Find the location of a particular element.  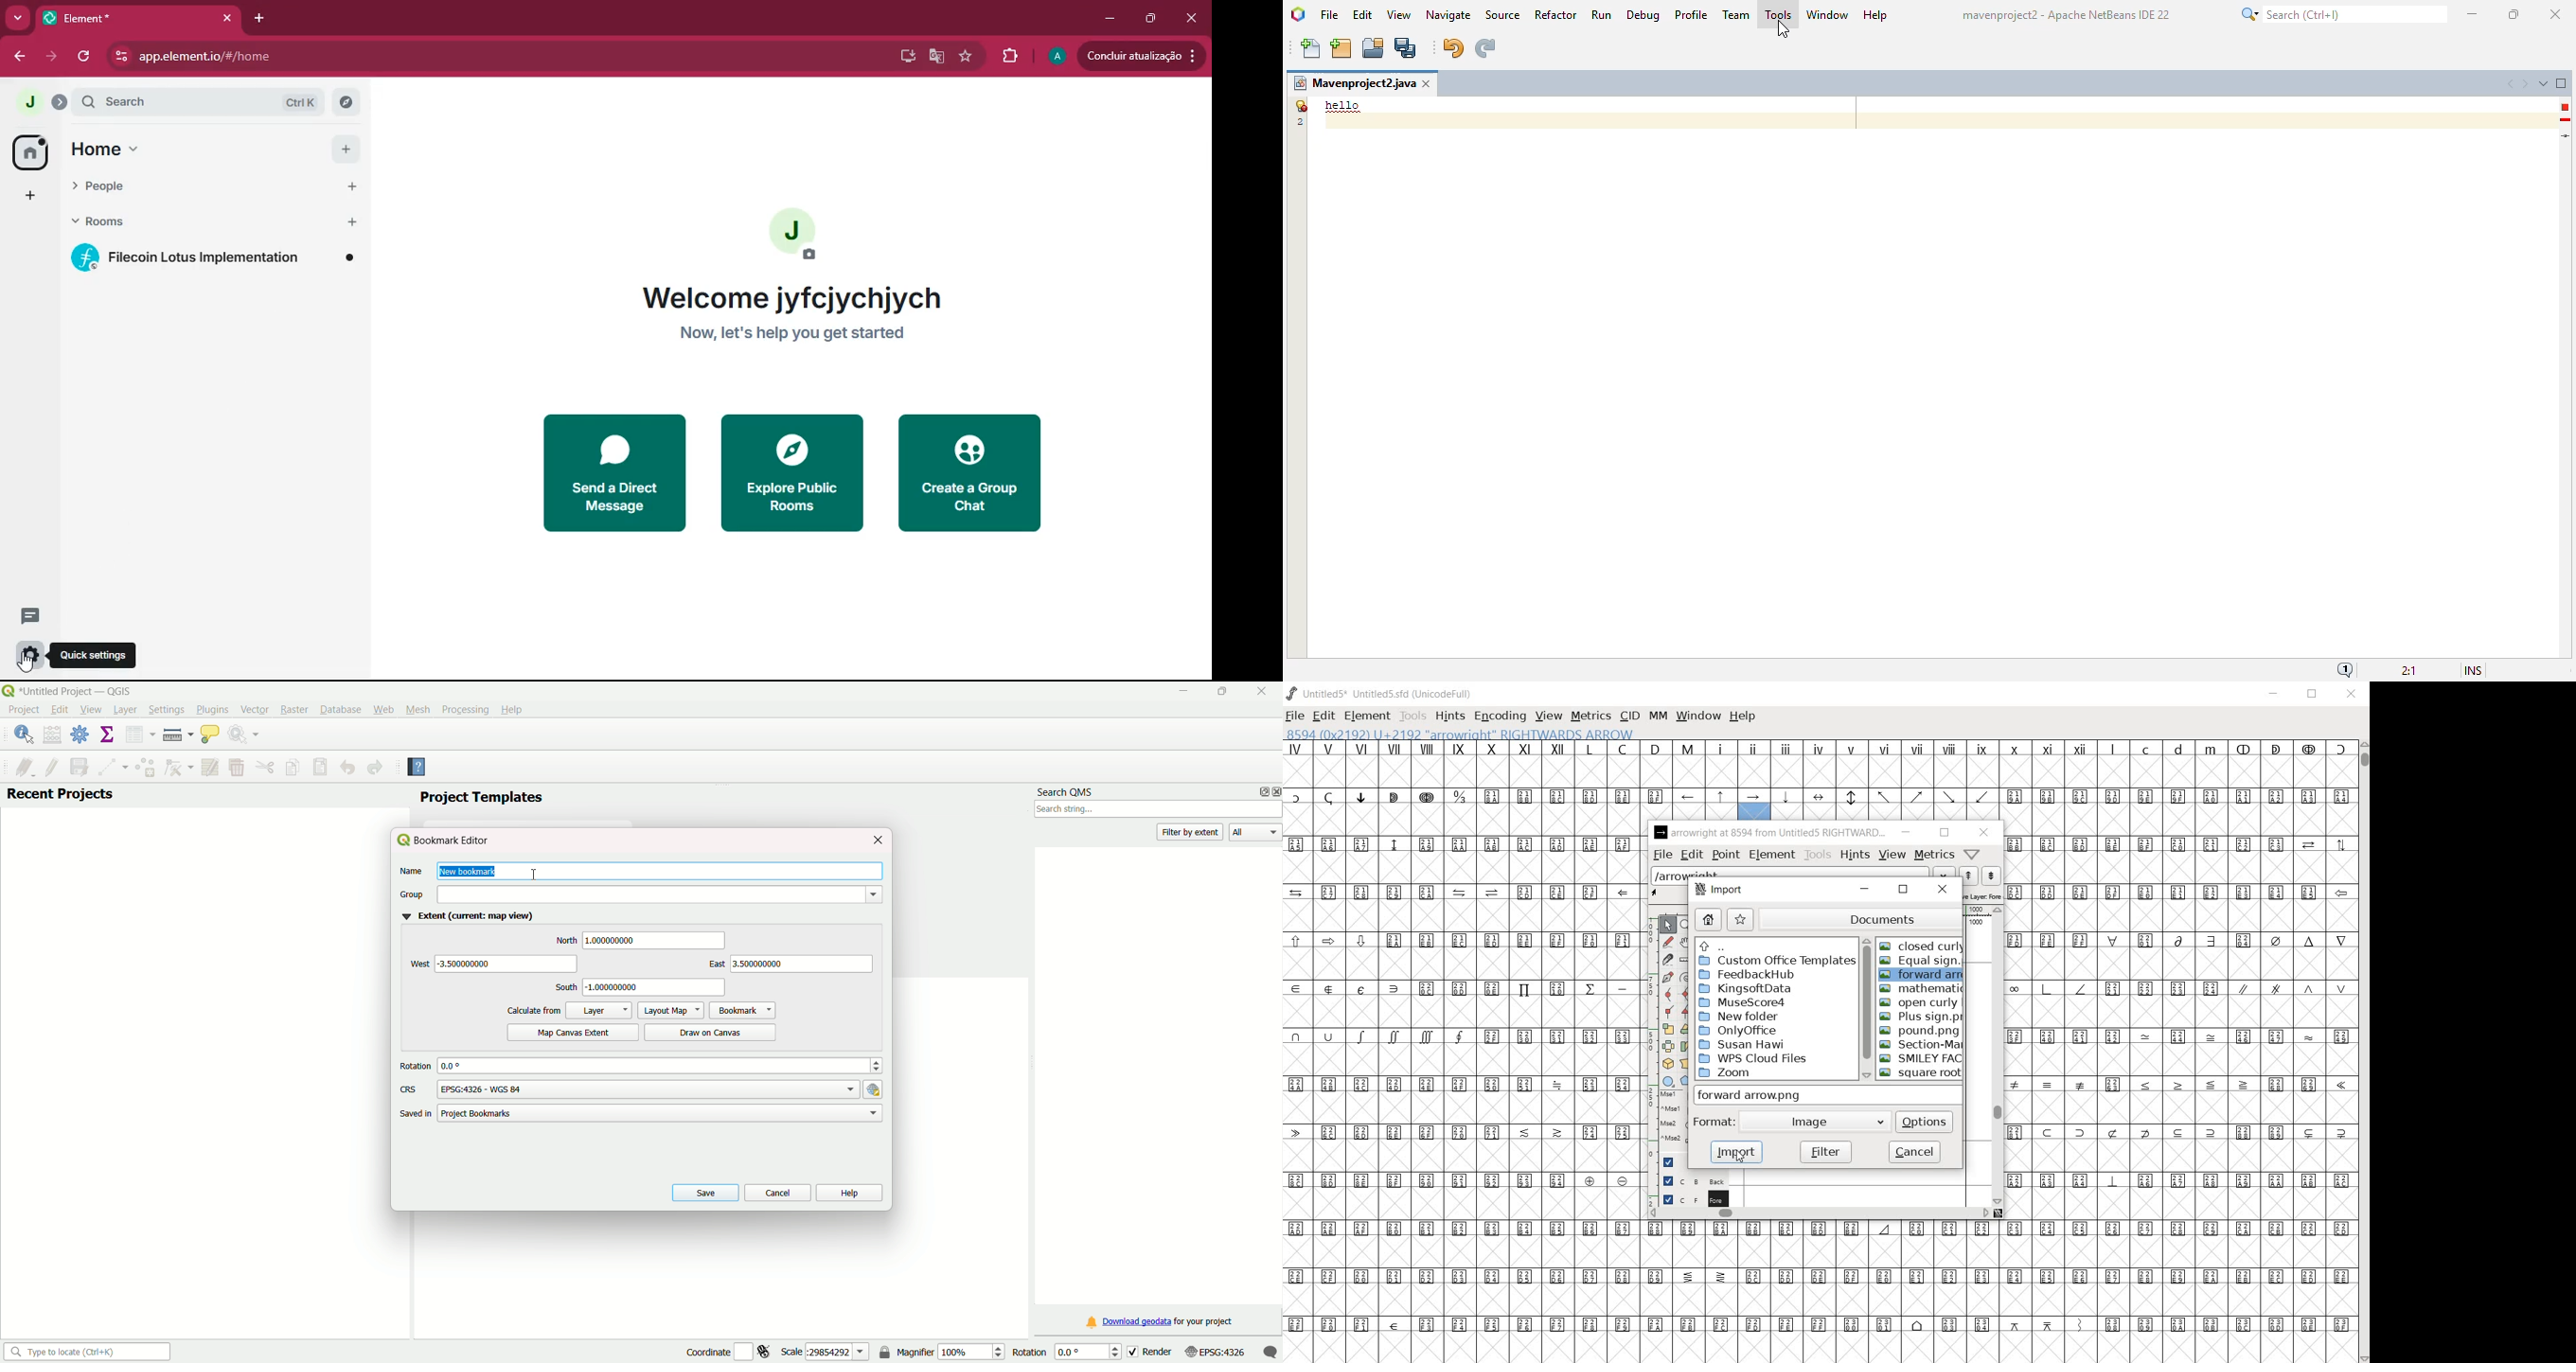

ENCODING is located at coordinates (1499, 716).